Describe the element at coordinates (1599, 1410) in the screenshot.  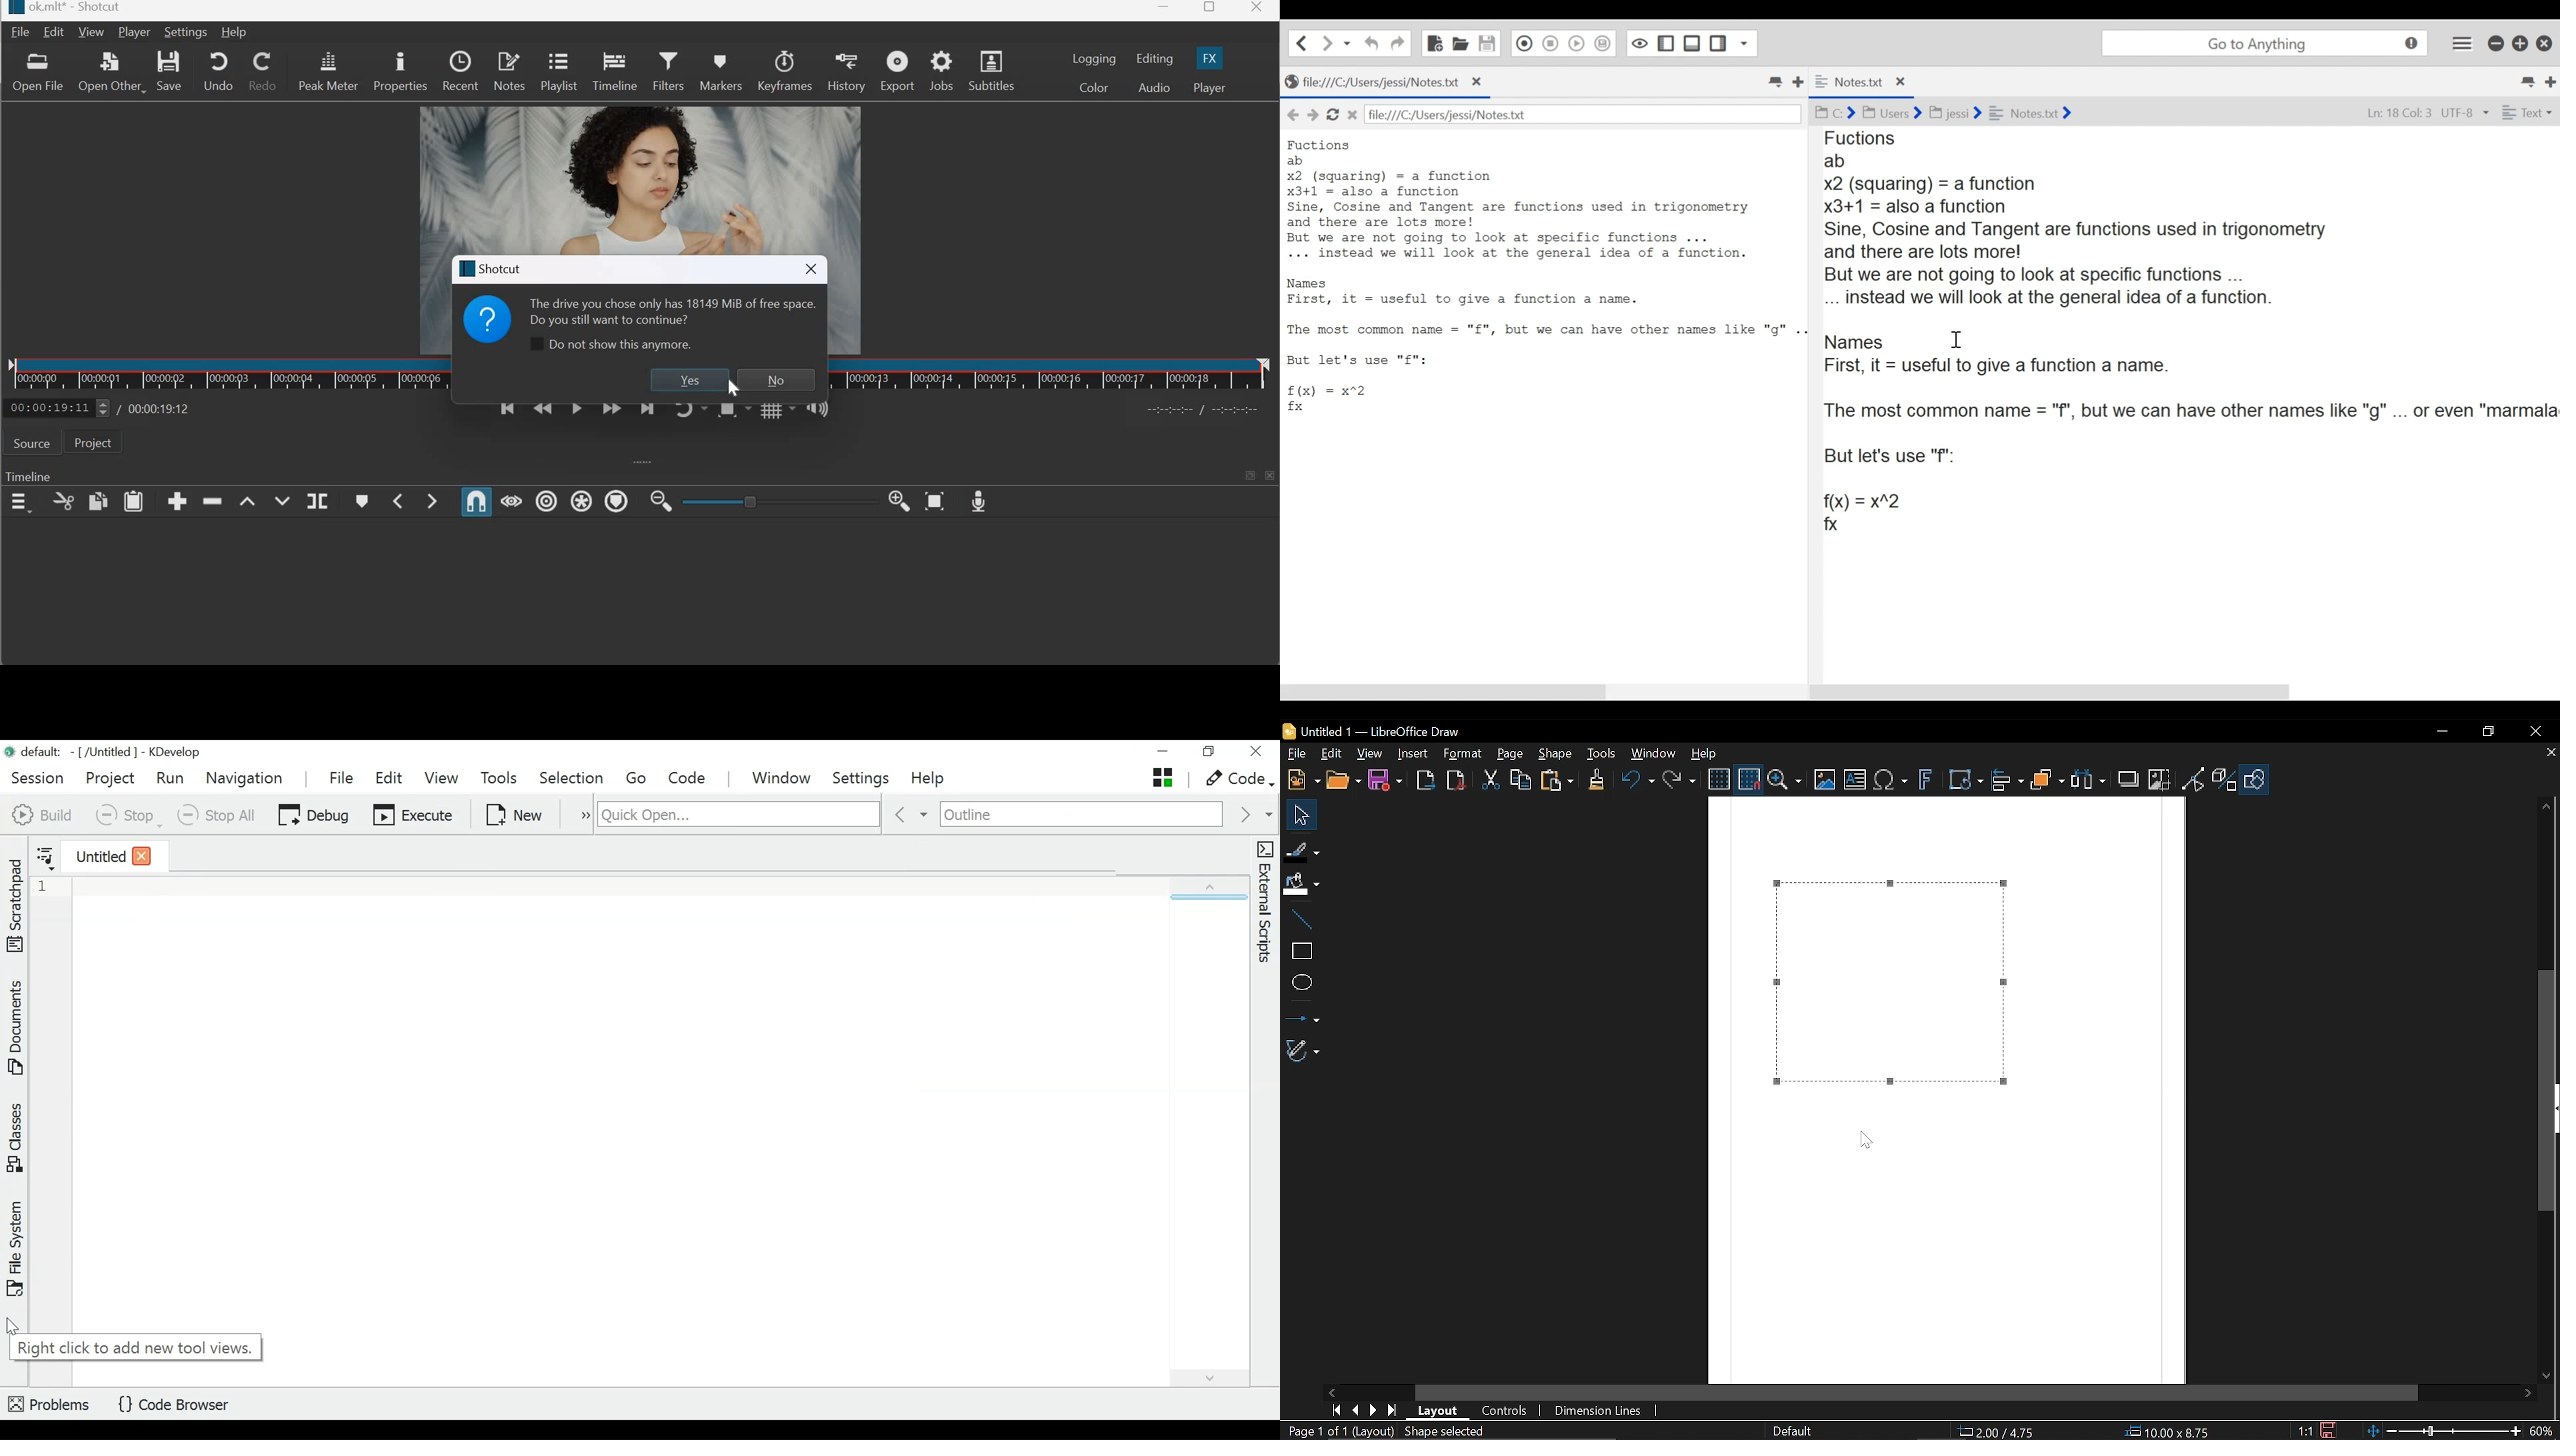
I see `Dimension lines` at that location.